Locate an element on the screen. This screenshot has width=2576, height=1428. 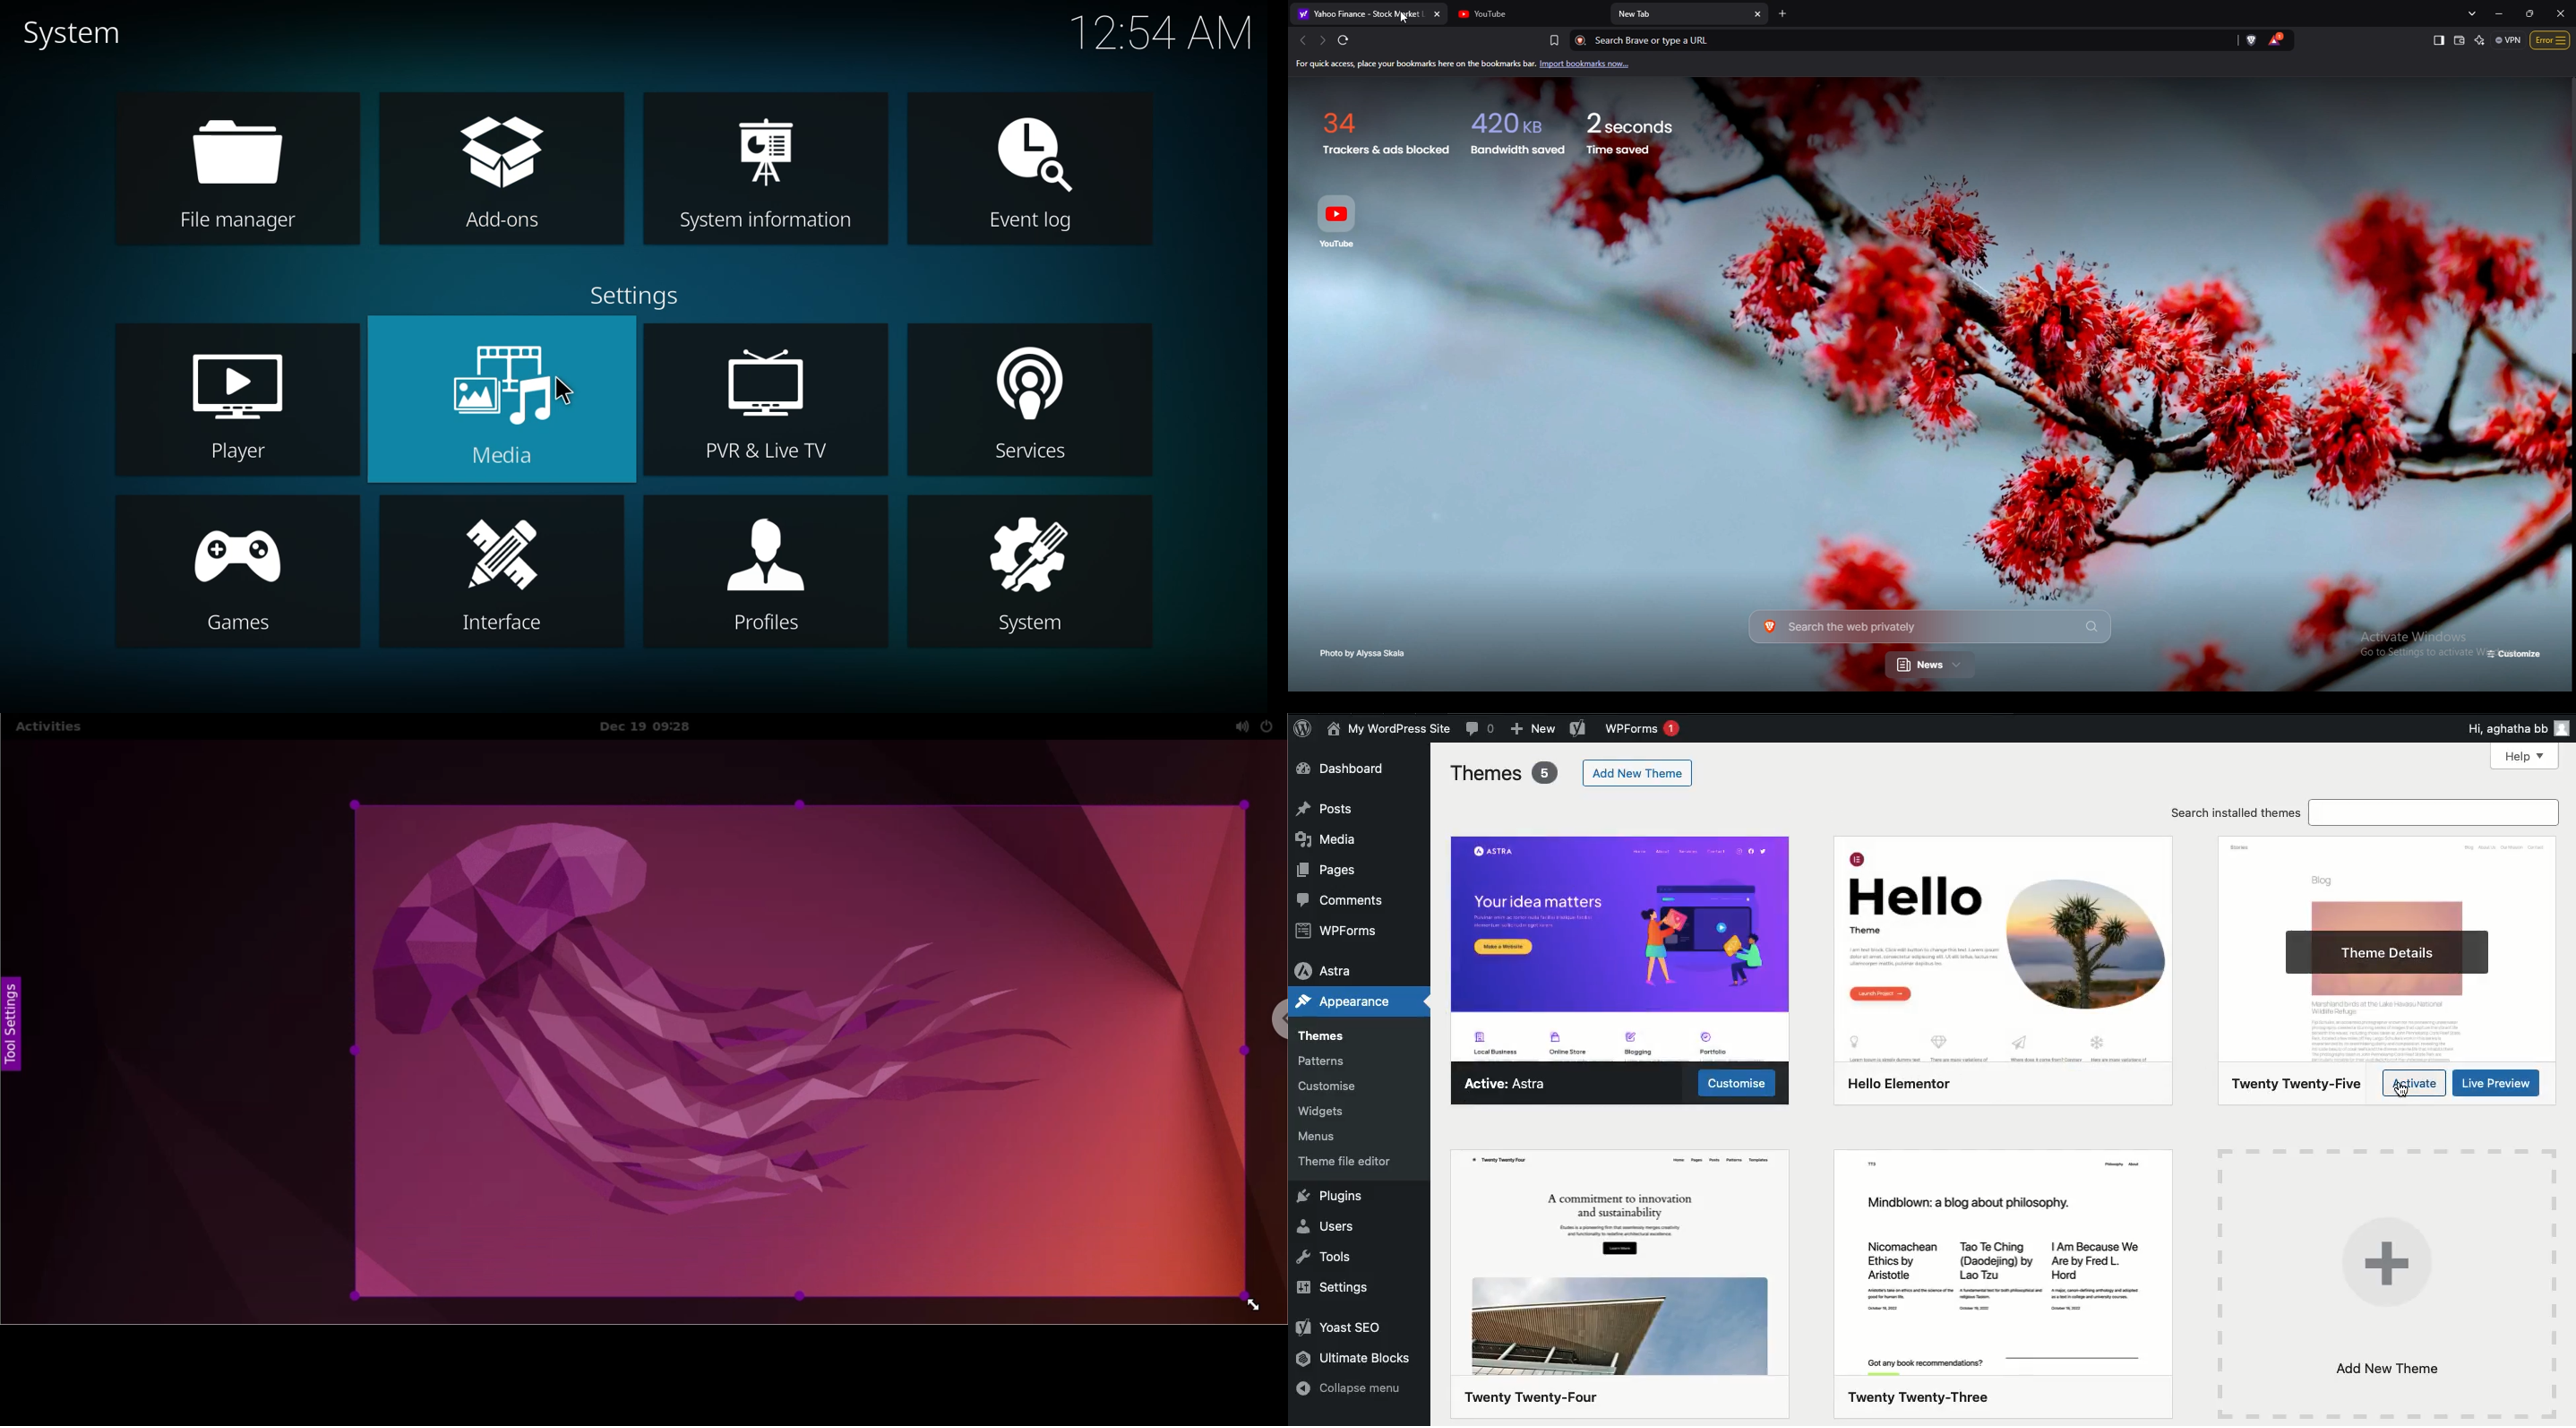
settings is located at coordinates (630, 300).